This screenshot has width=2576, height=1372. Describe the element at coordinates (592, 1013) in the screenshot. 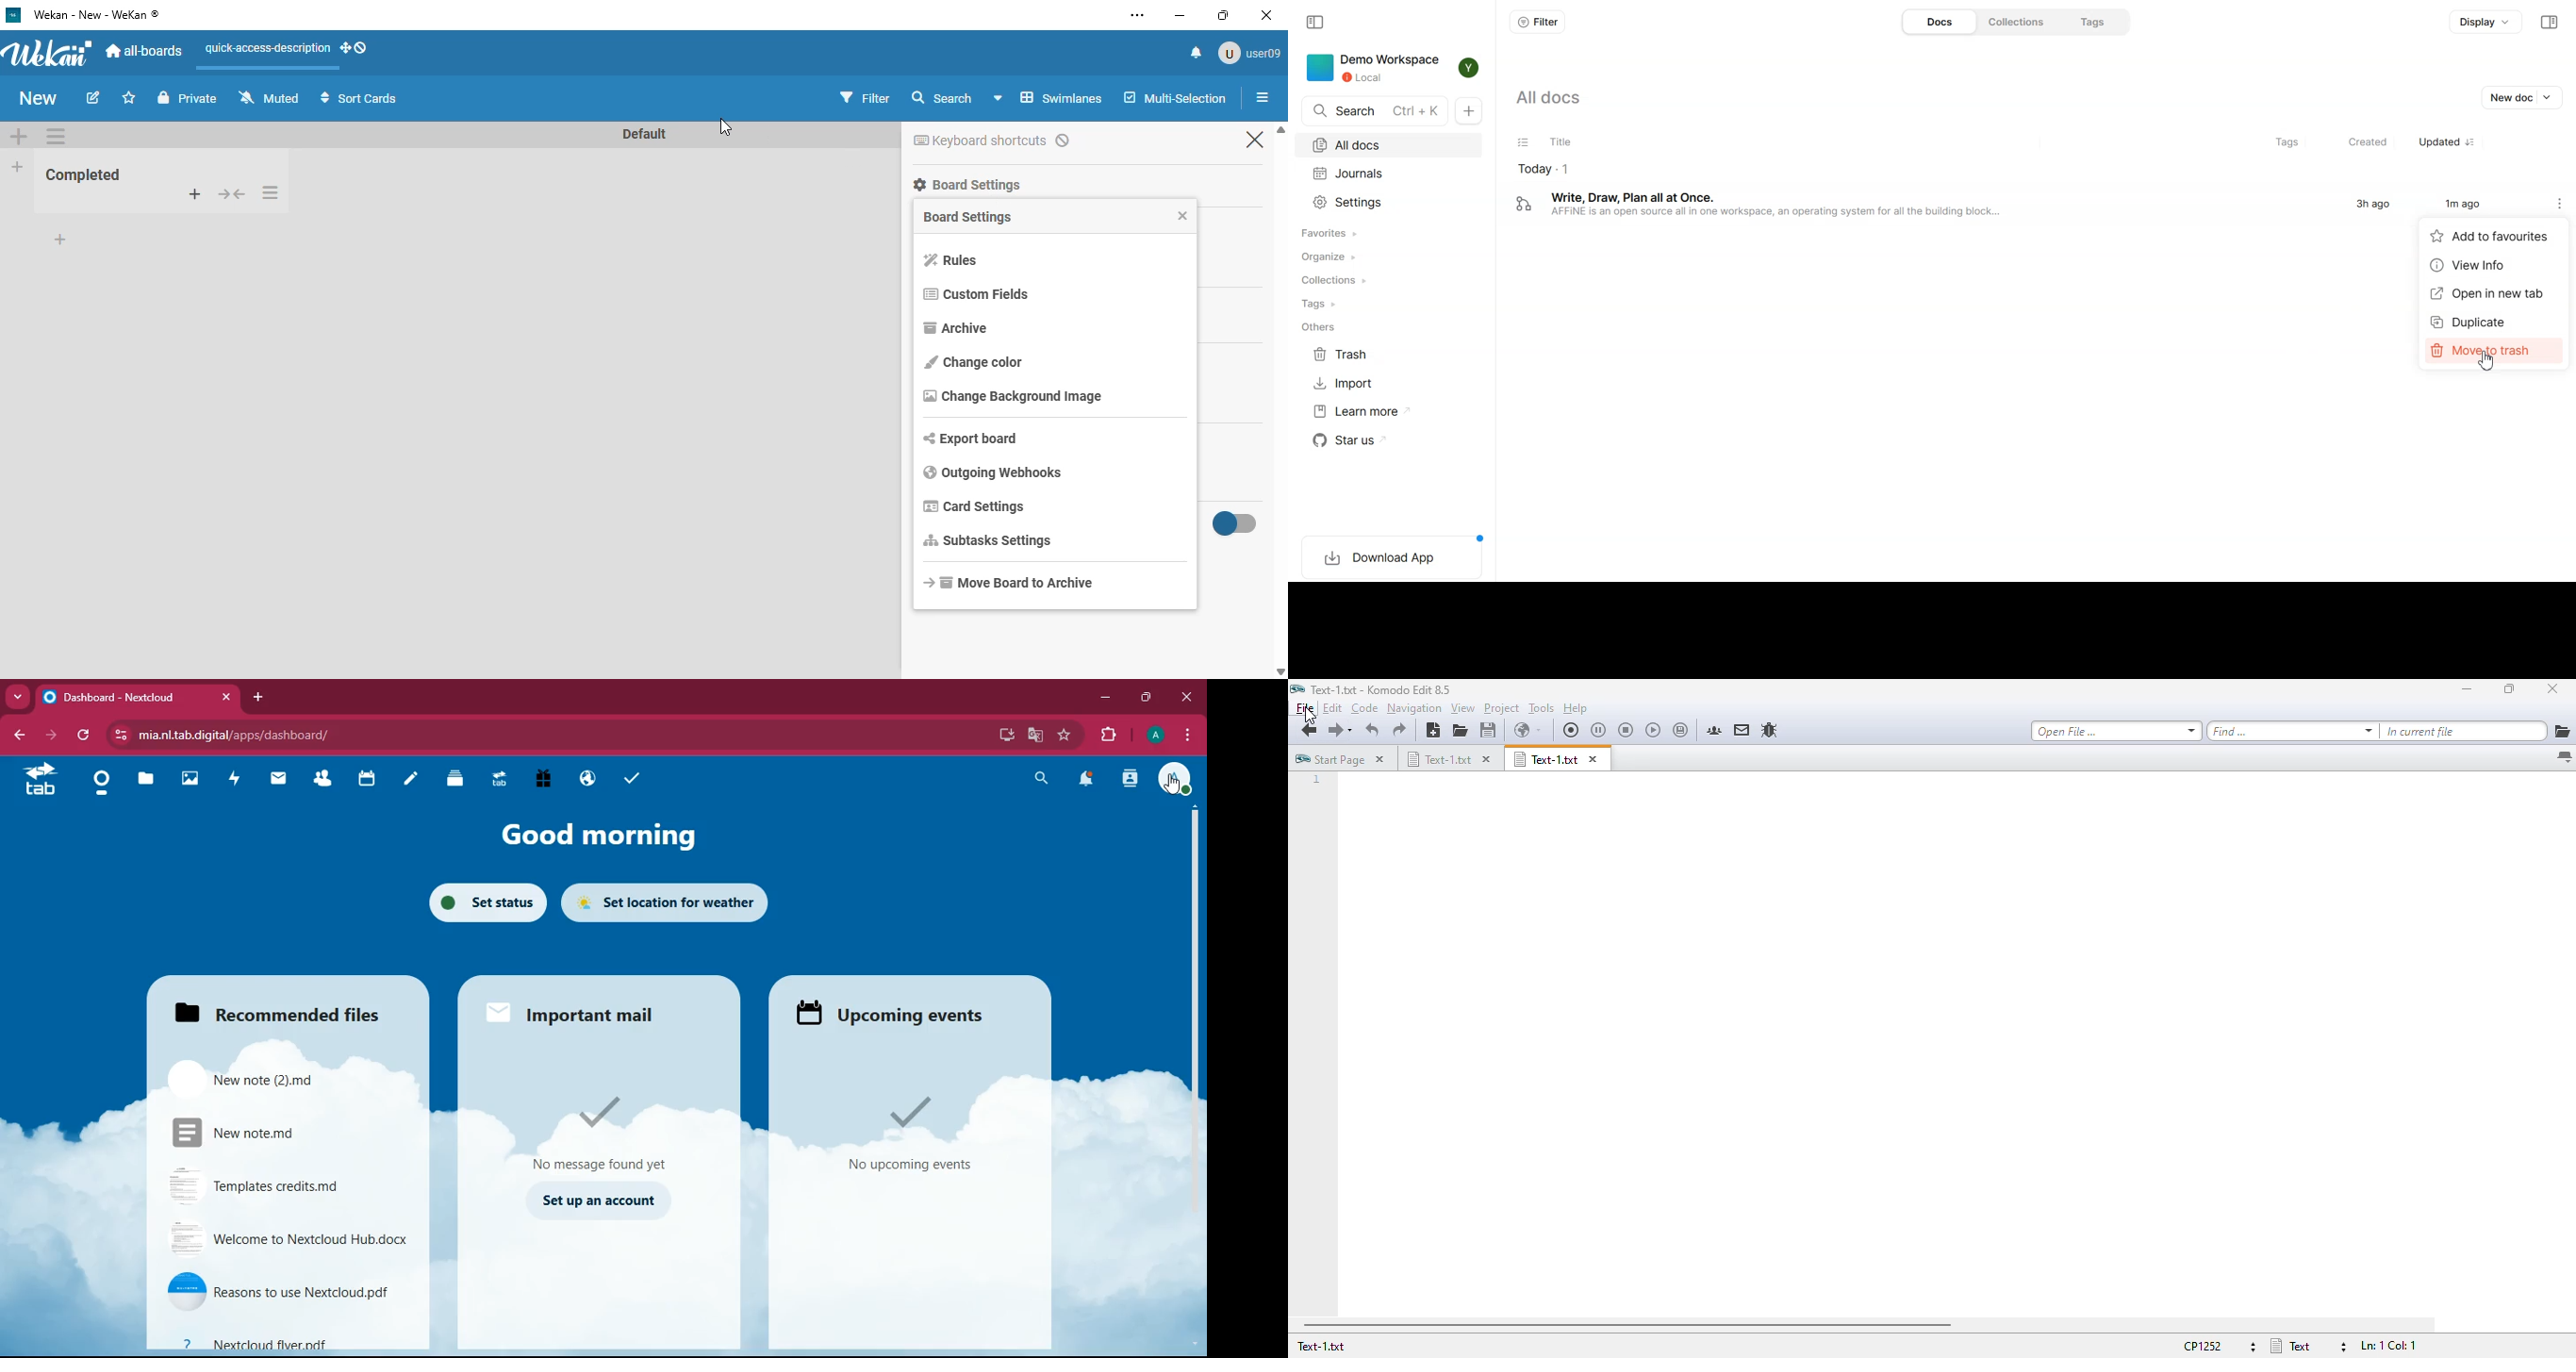

I see `mail` at that location.